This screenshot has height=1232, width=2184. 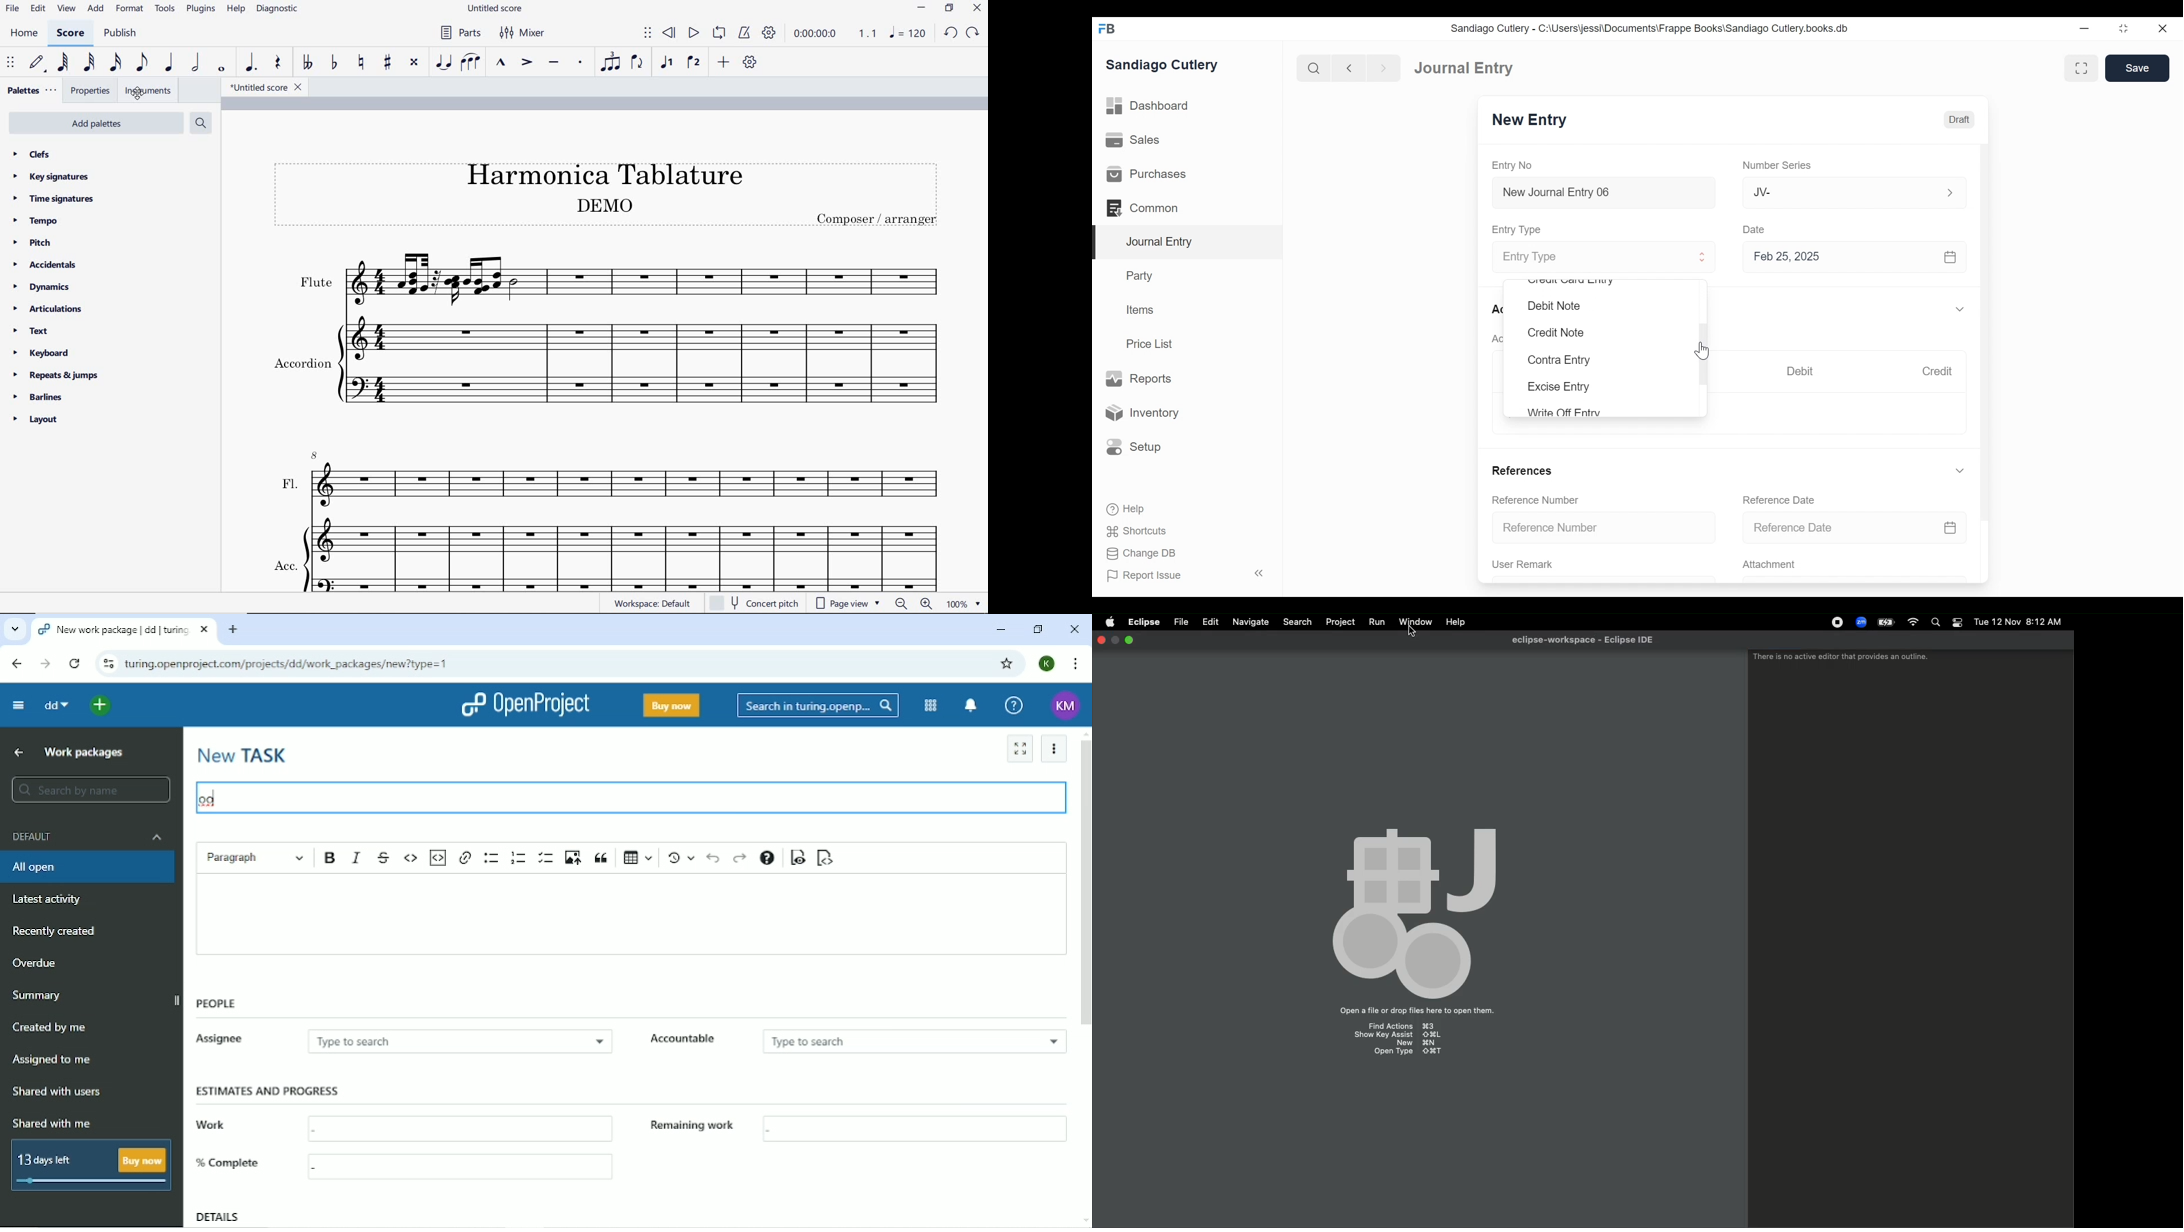 What do you see at coordinates (971, 706) in the screenshot?
I see `To notification center` at bounding box center [971, 706].